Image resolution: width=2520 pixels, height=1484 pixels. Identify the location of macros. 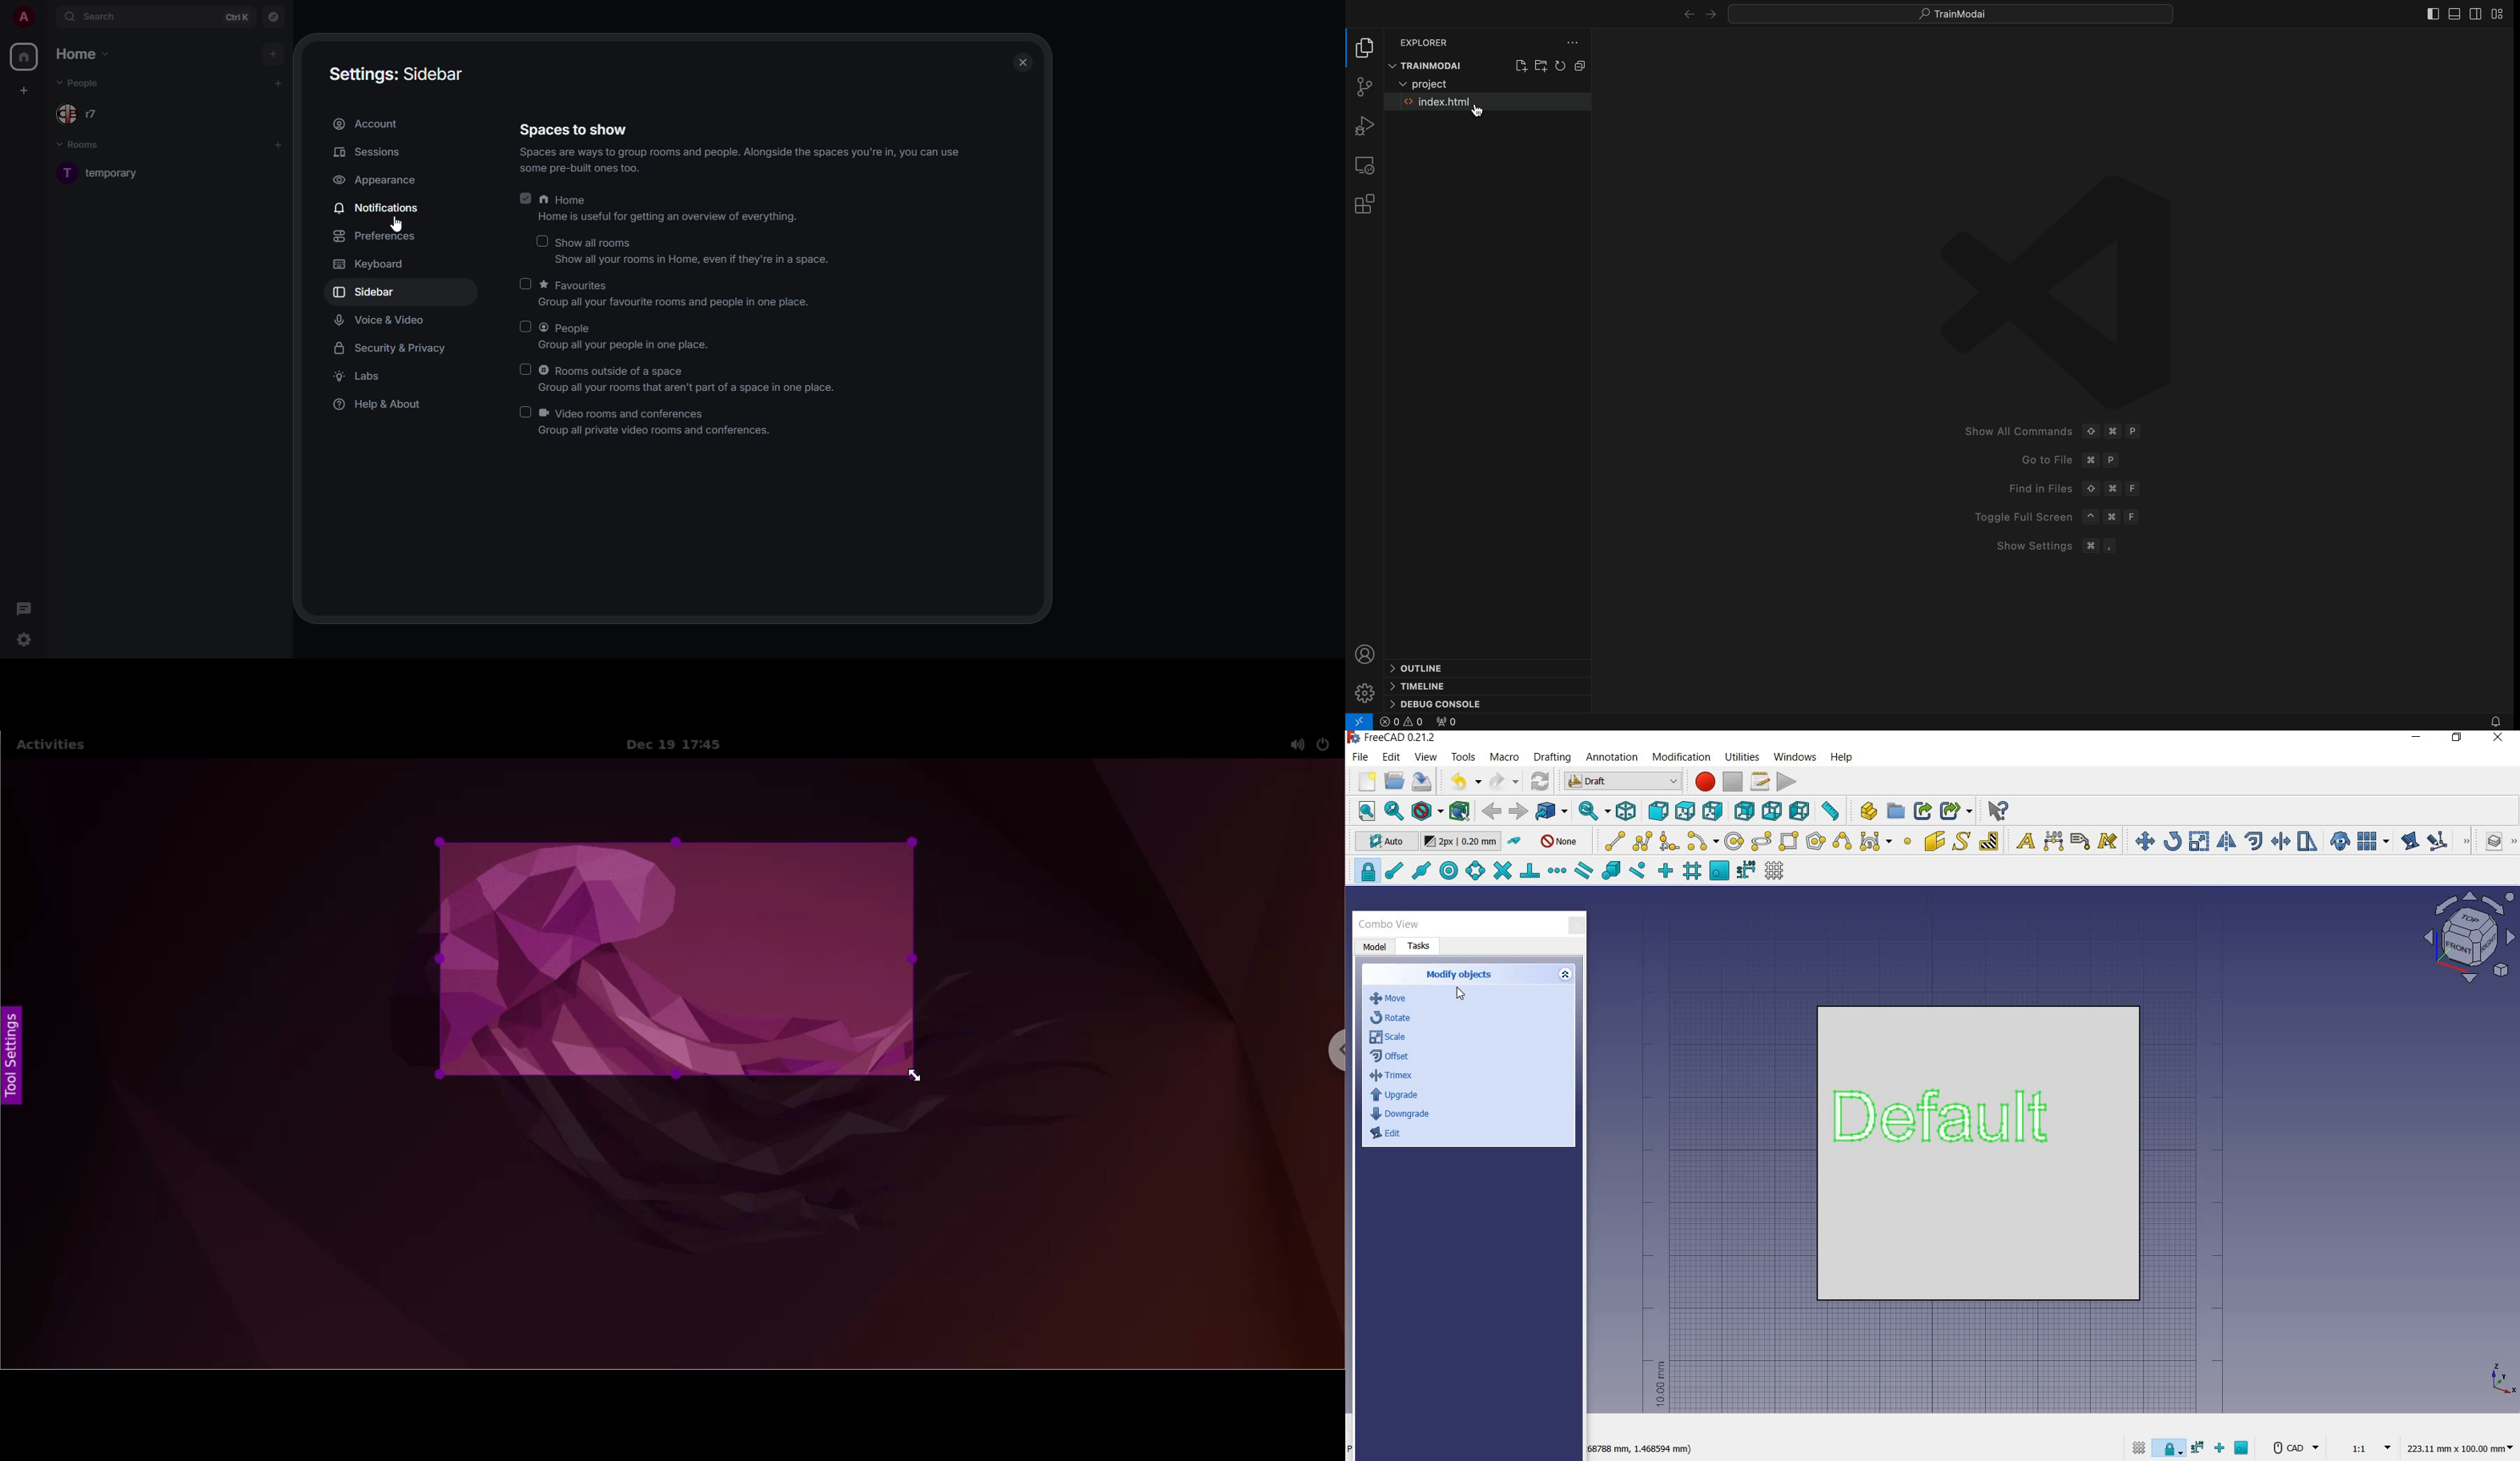
(1761, 782).